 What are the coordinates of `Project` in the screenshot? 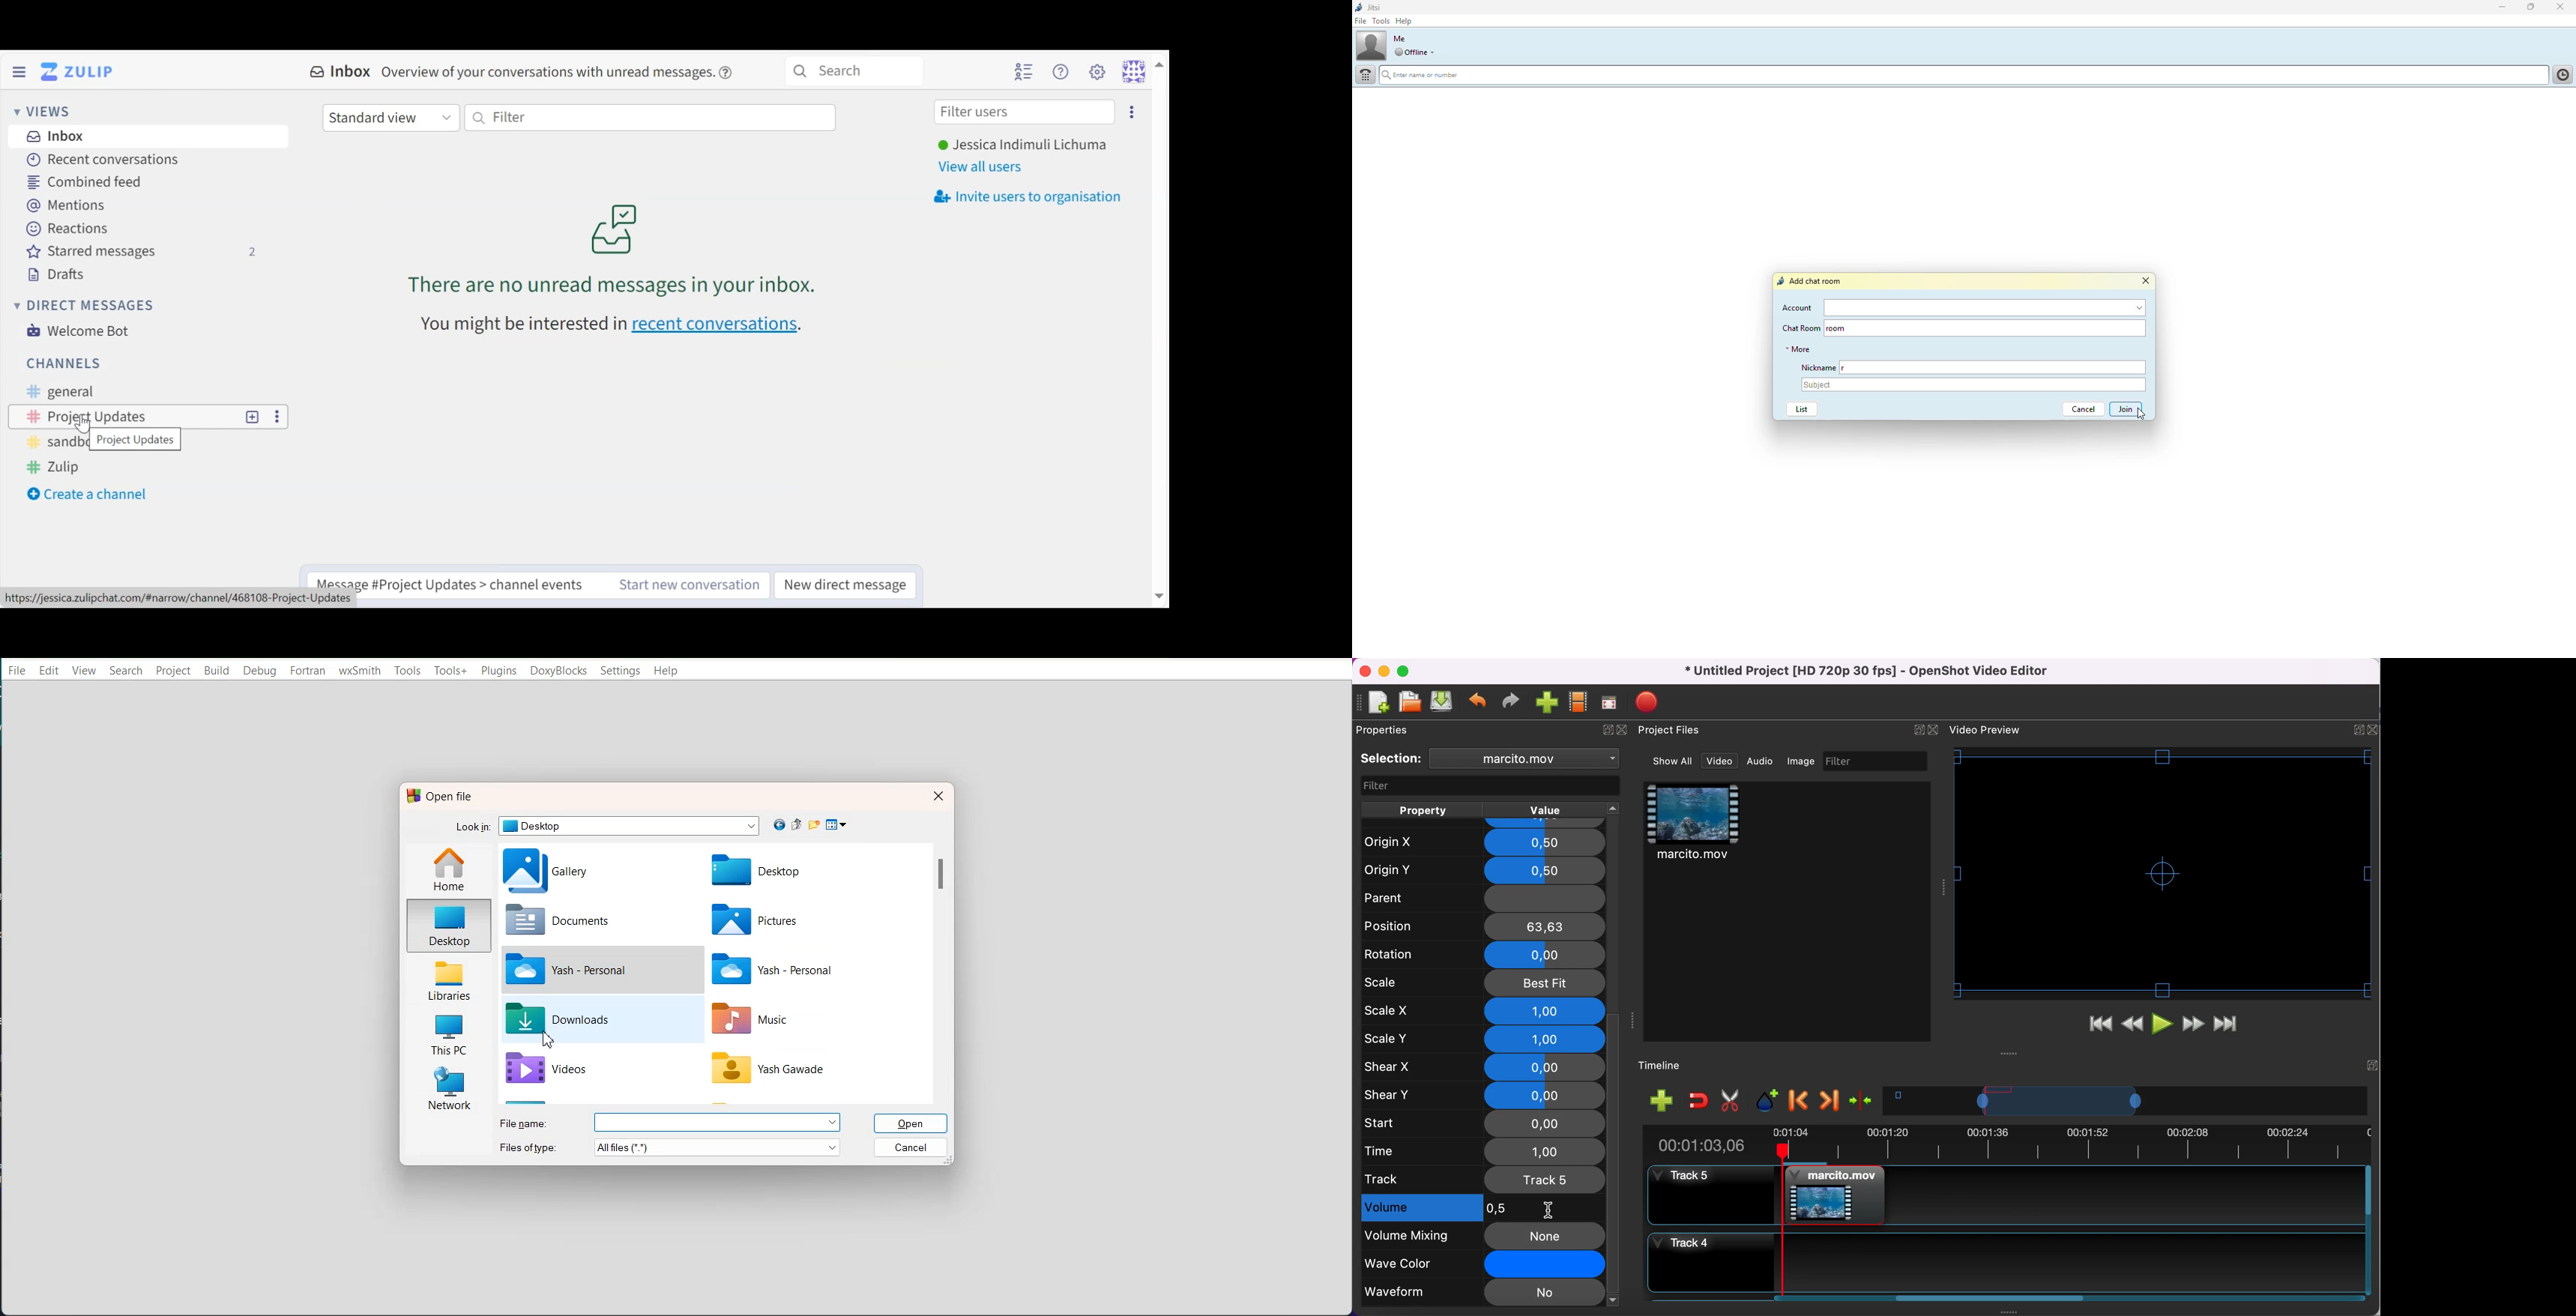 It's located at (172, 671).